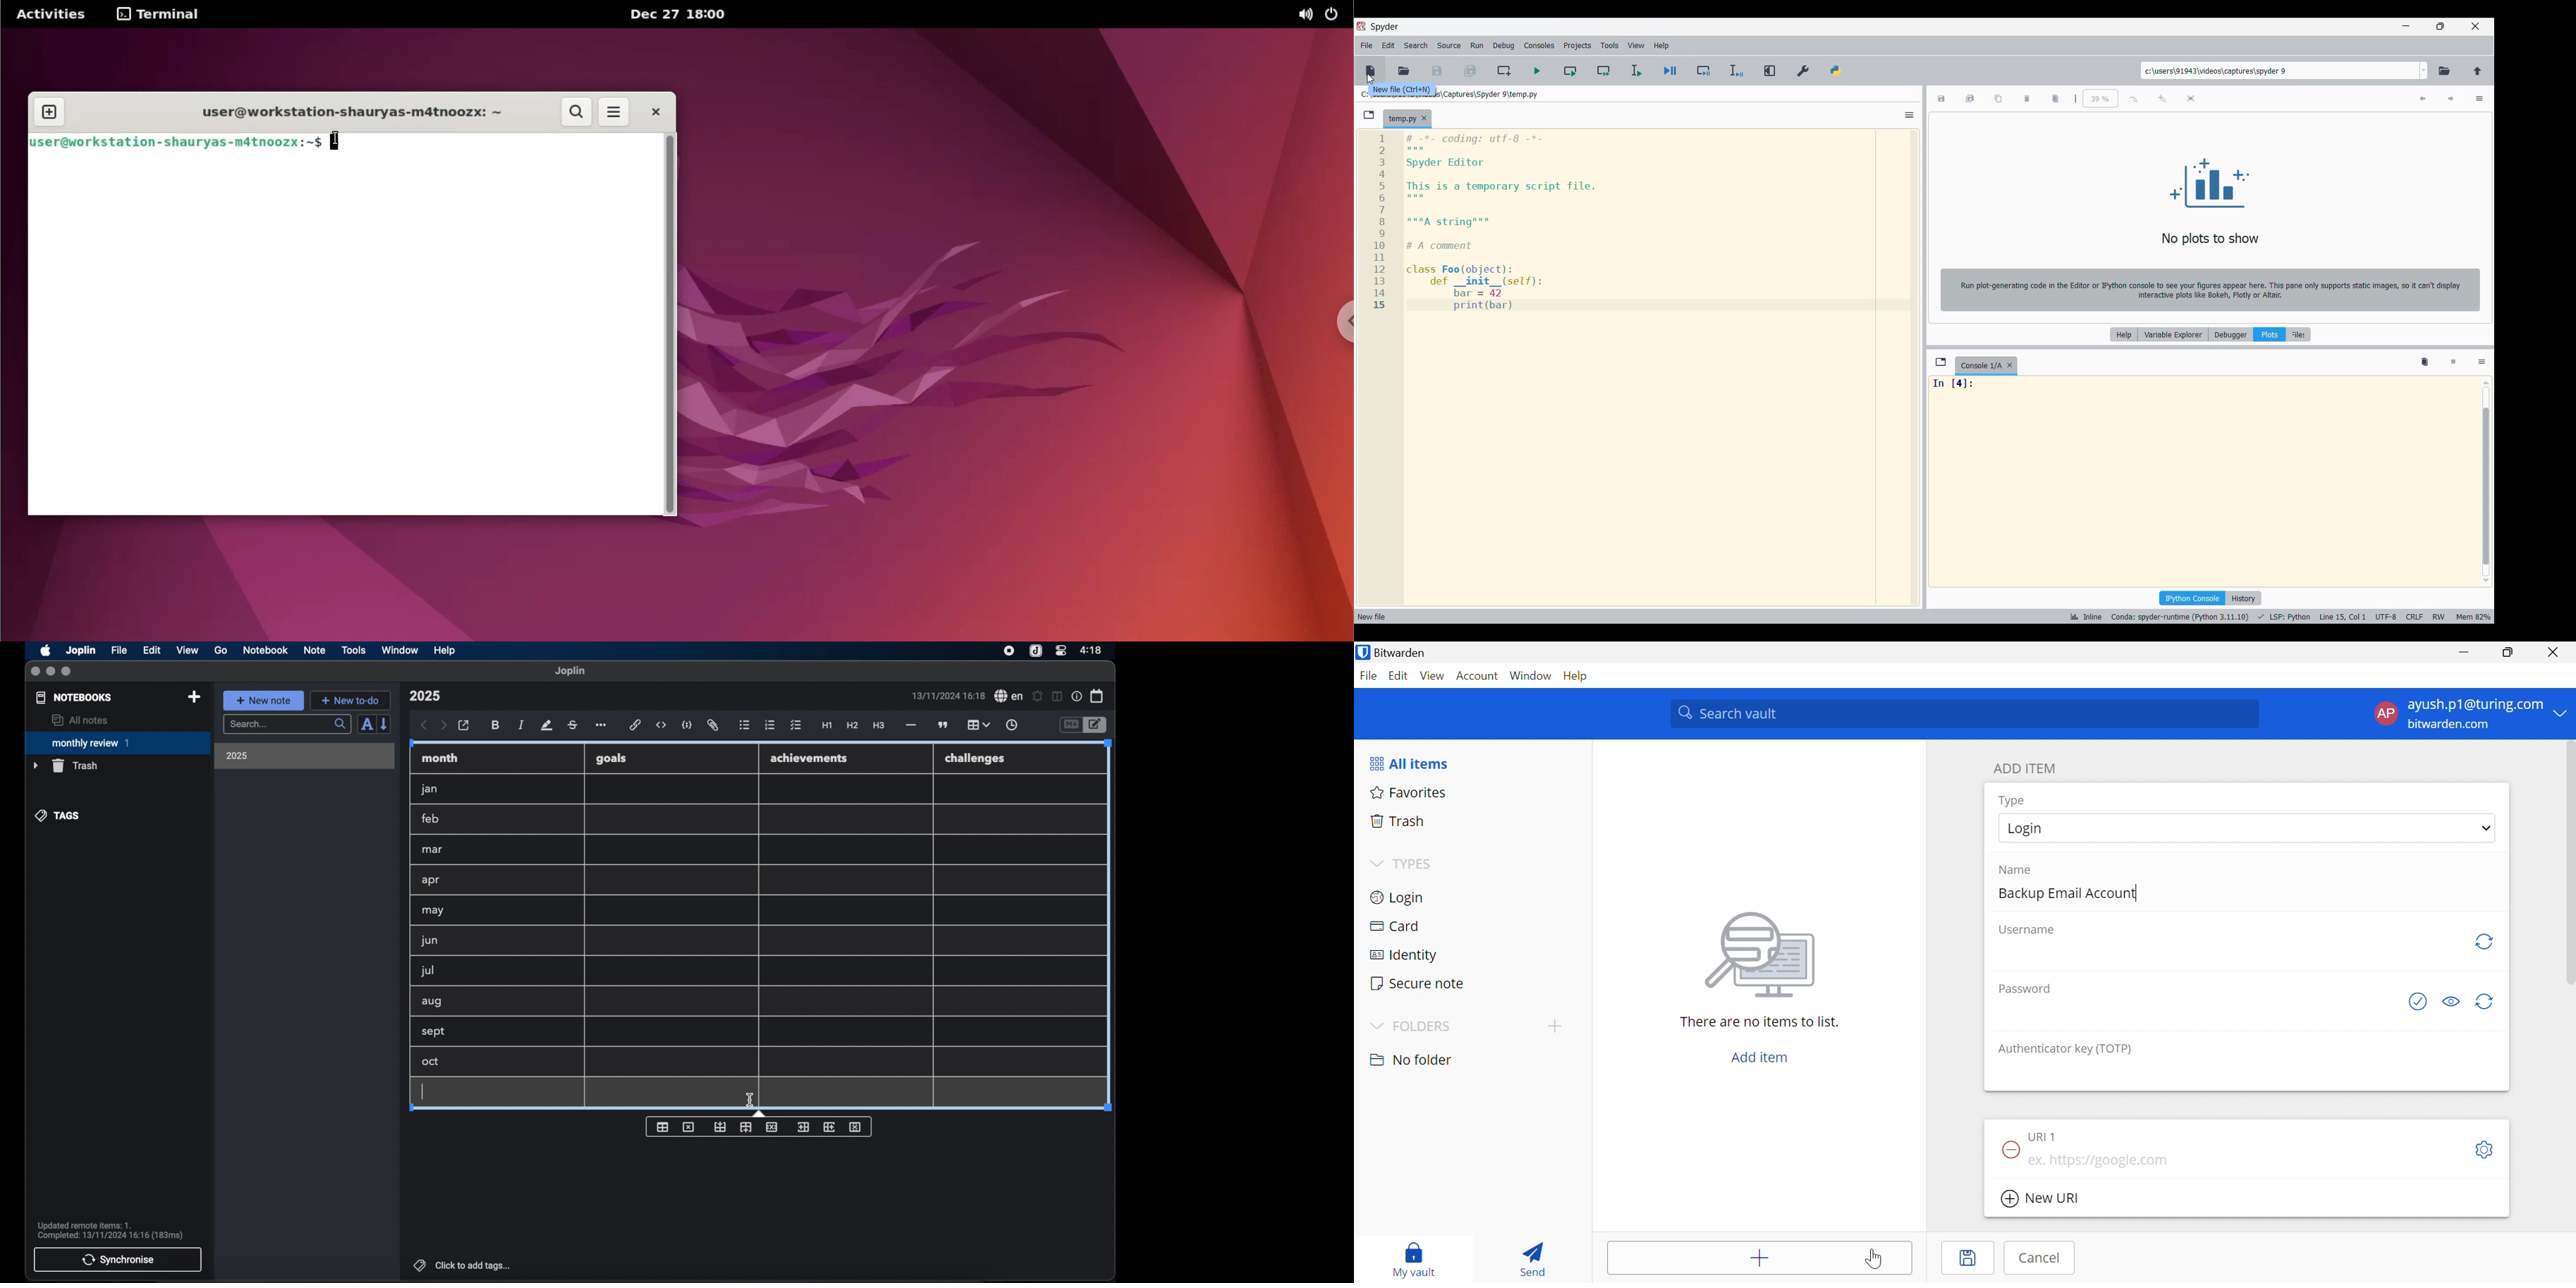 This screenshot has width=2576, height=1288. What do you see at coordinates (687, 726) in the screenshot?
I see `code` at bounding box center [687, 726].